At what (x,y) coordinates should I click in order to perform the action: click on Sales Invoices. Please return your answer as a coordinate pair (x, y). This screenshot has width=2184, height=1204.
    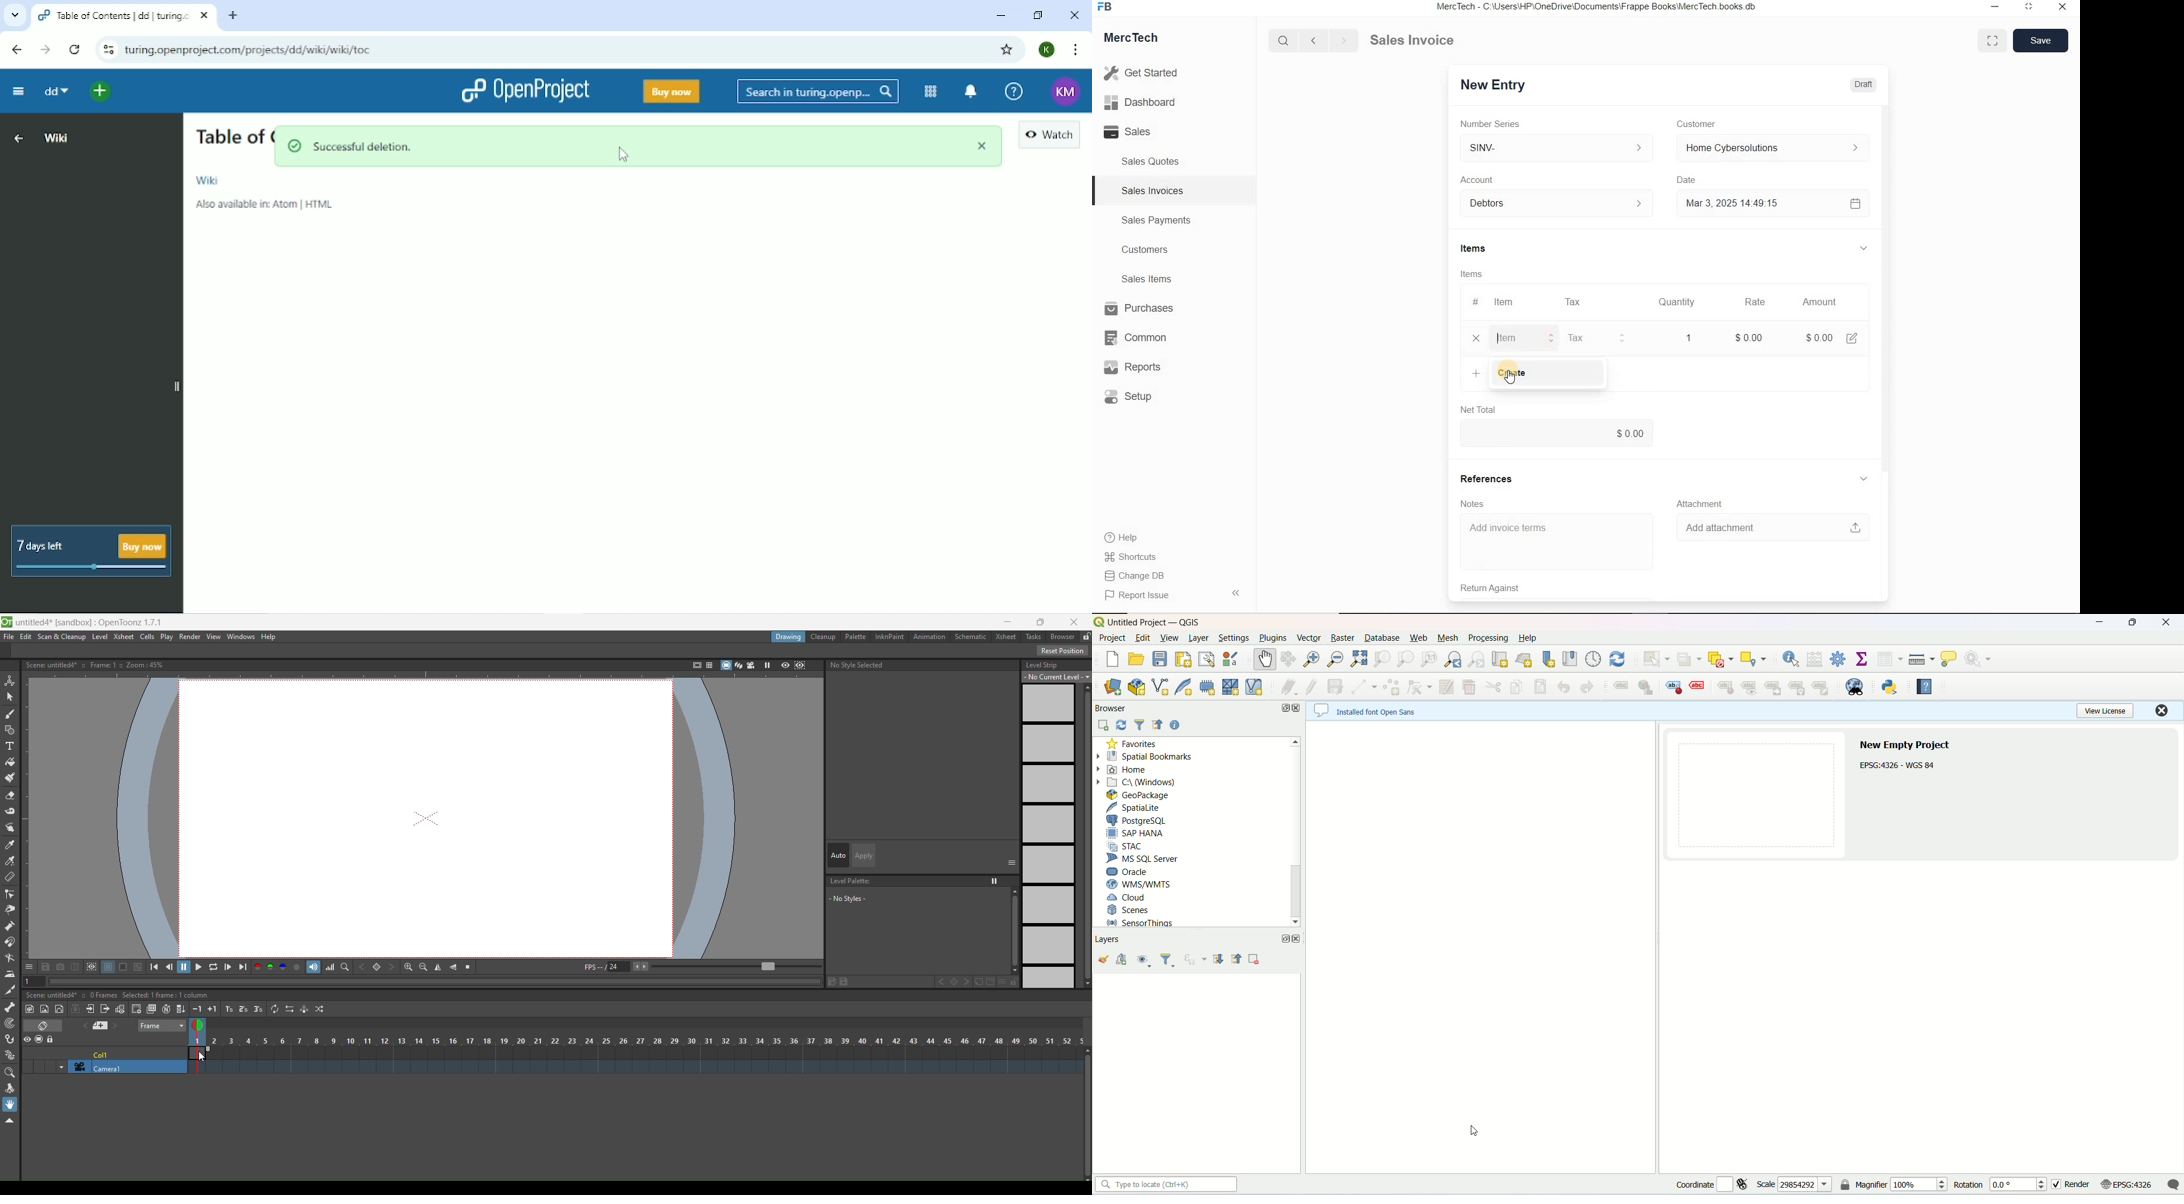
    Looking at the image, I should click on (1153, 191).